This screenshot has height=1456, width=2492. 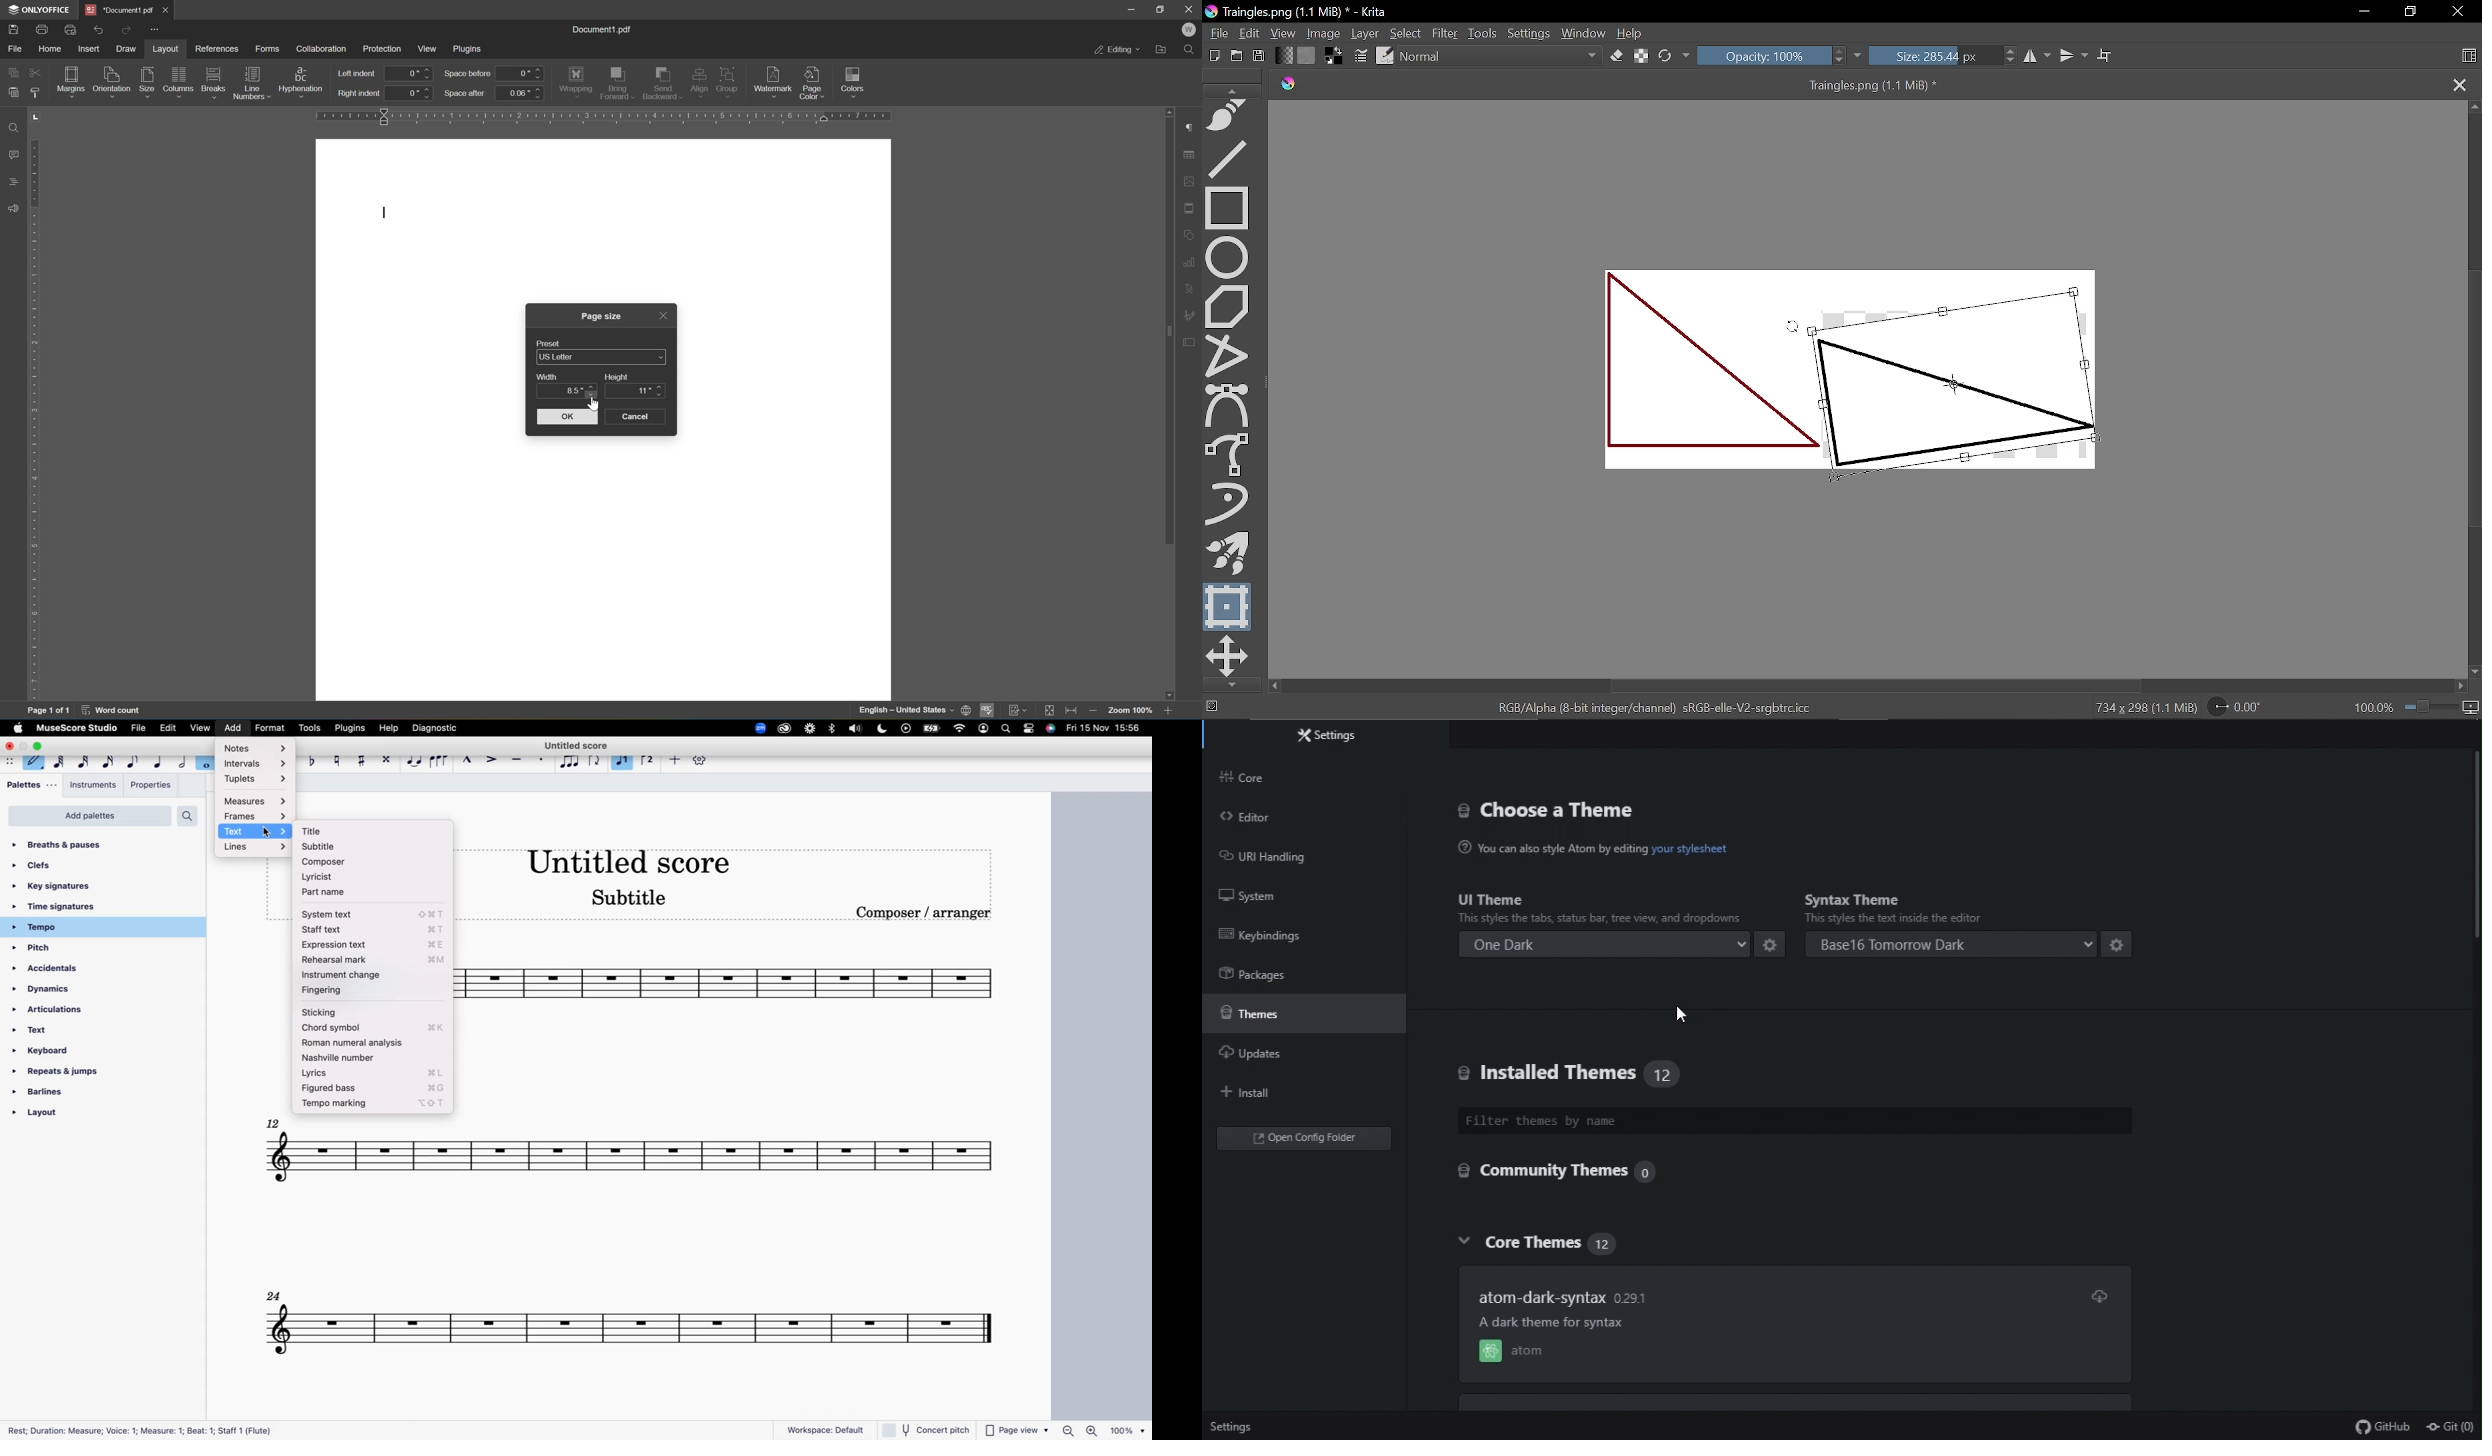 What do you see at coordinates (2461, 12) in the screenshot?
I see `Close` at bounding box center [2461, 12].